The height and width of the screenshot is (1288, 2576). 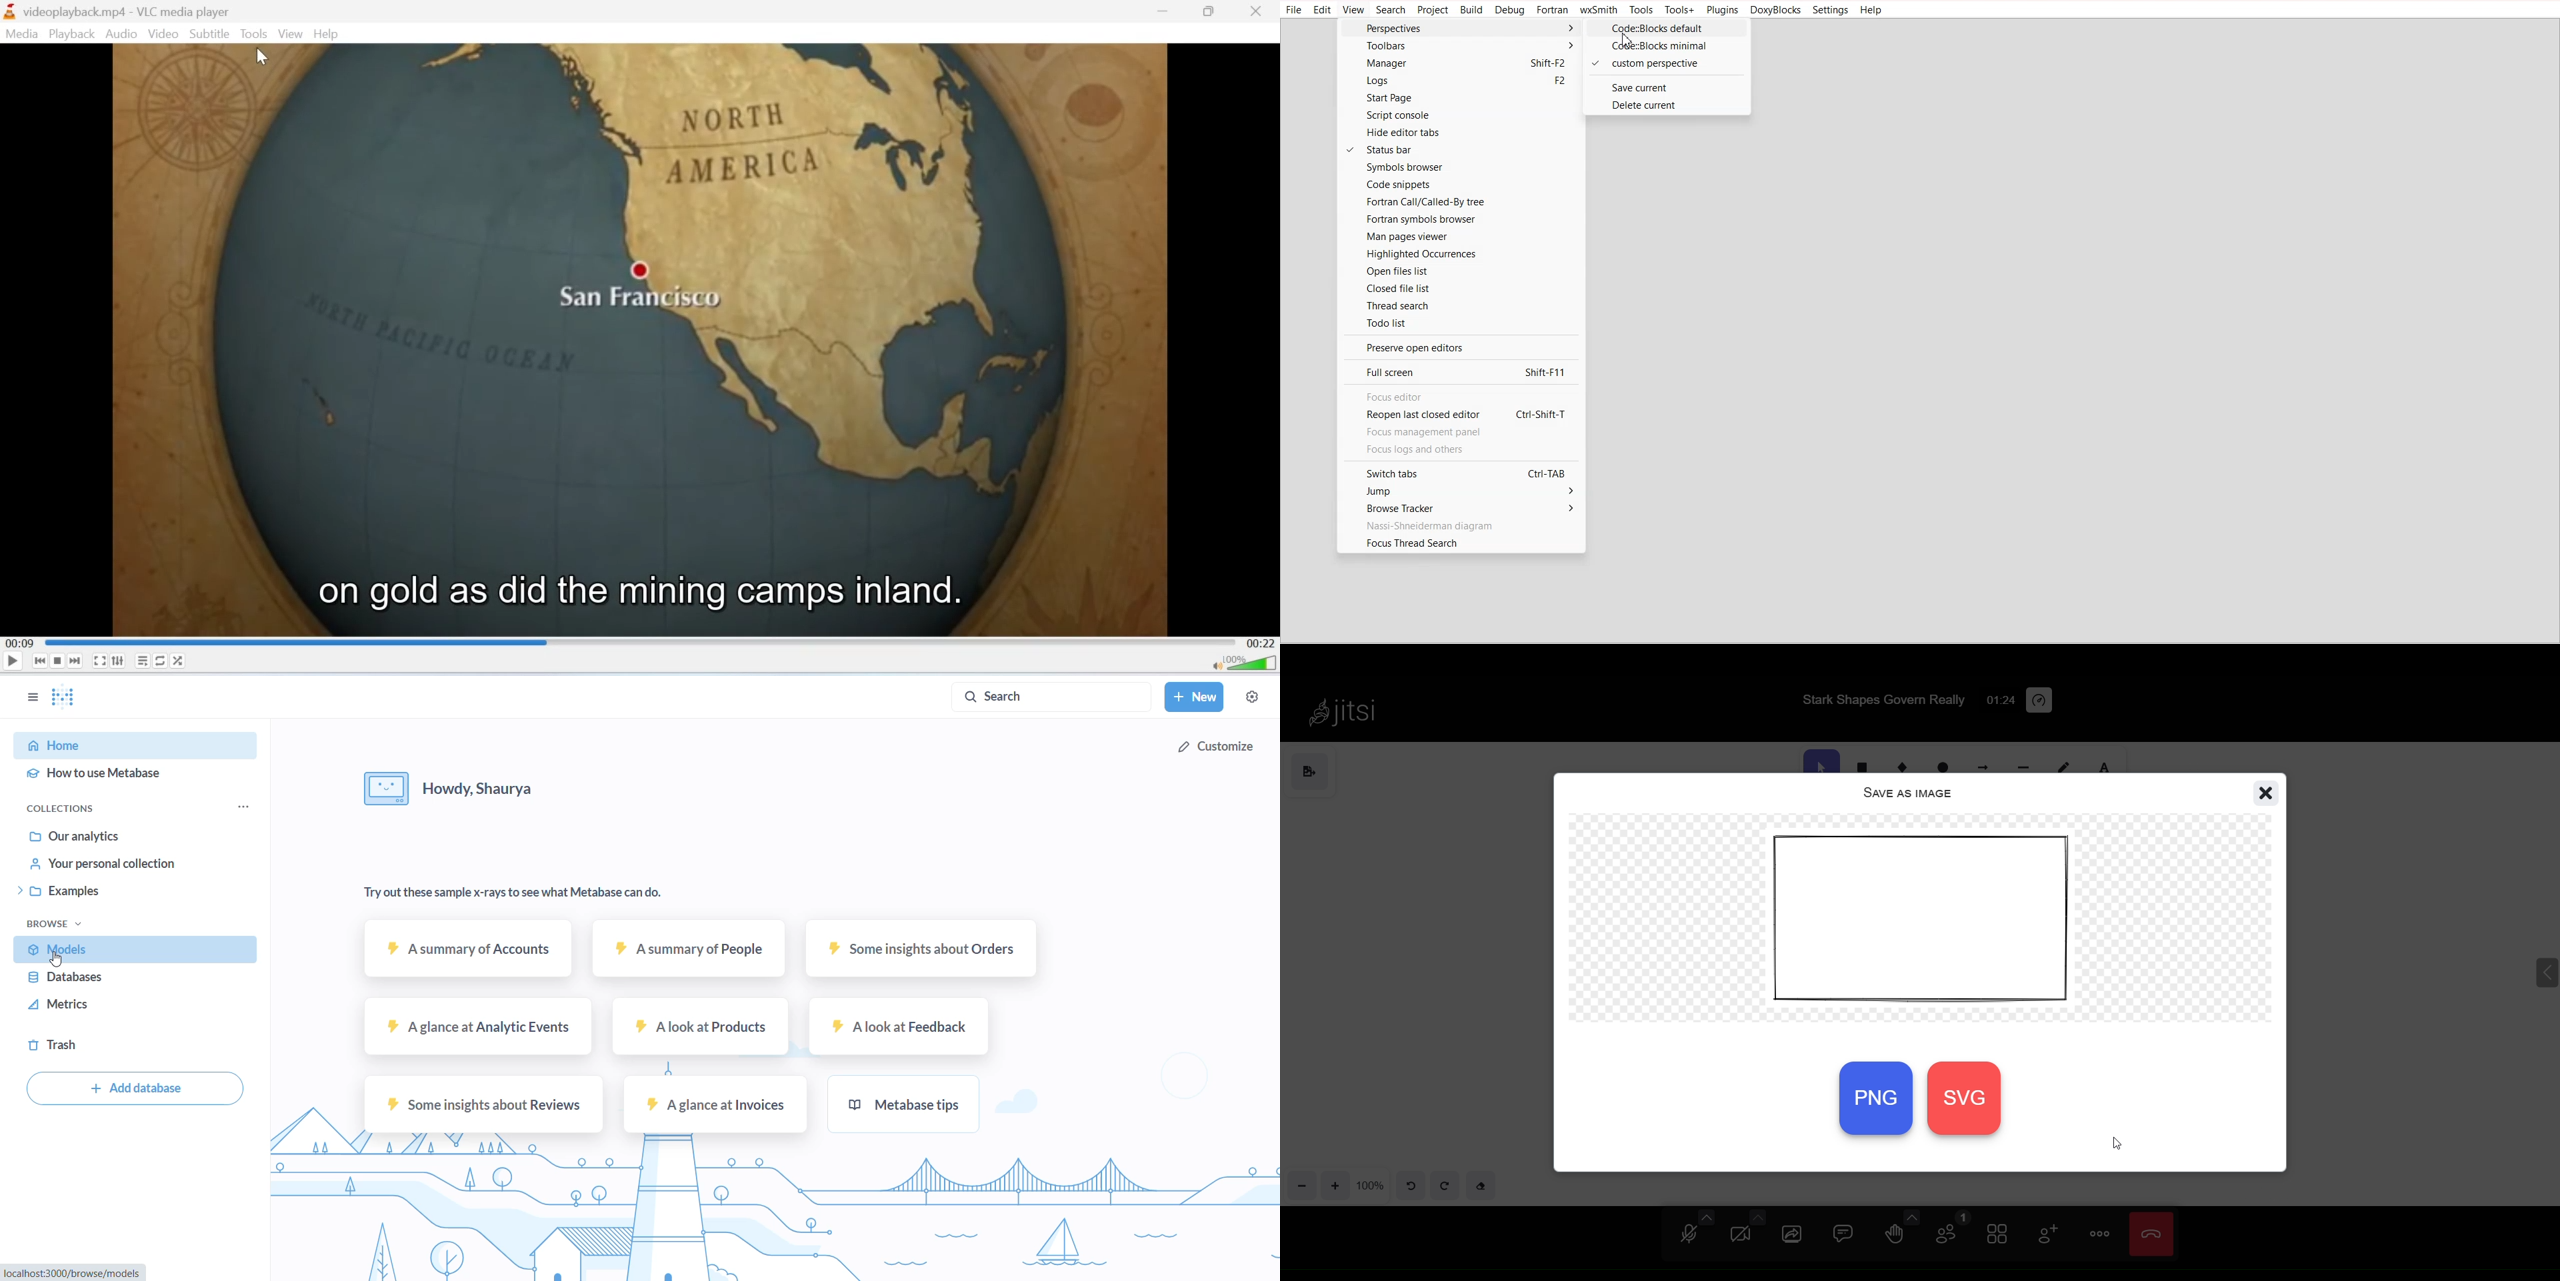 I want to click on raise hand, so click(x=1893, y=1237).